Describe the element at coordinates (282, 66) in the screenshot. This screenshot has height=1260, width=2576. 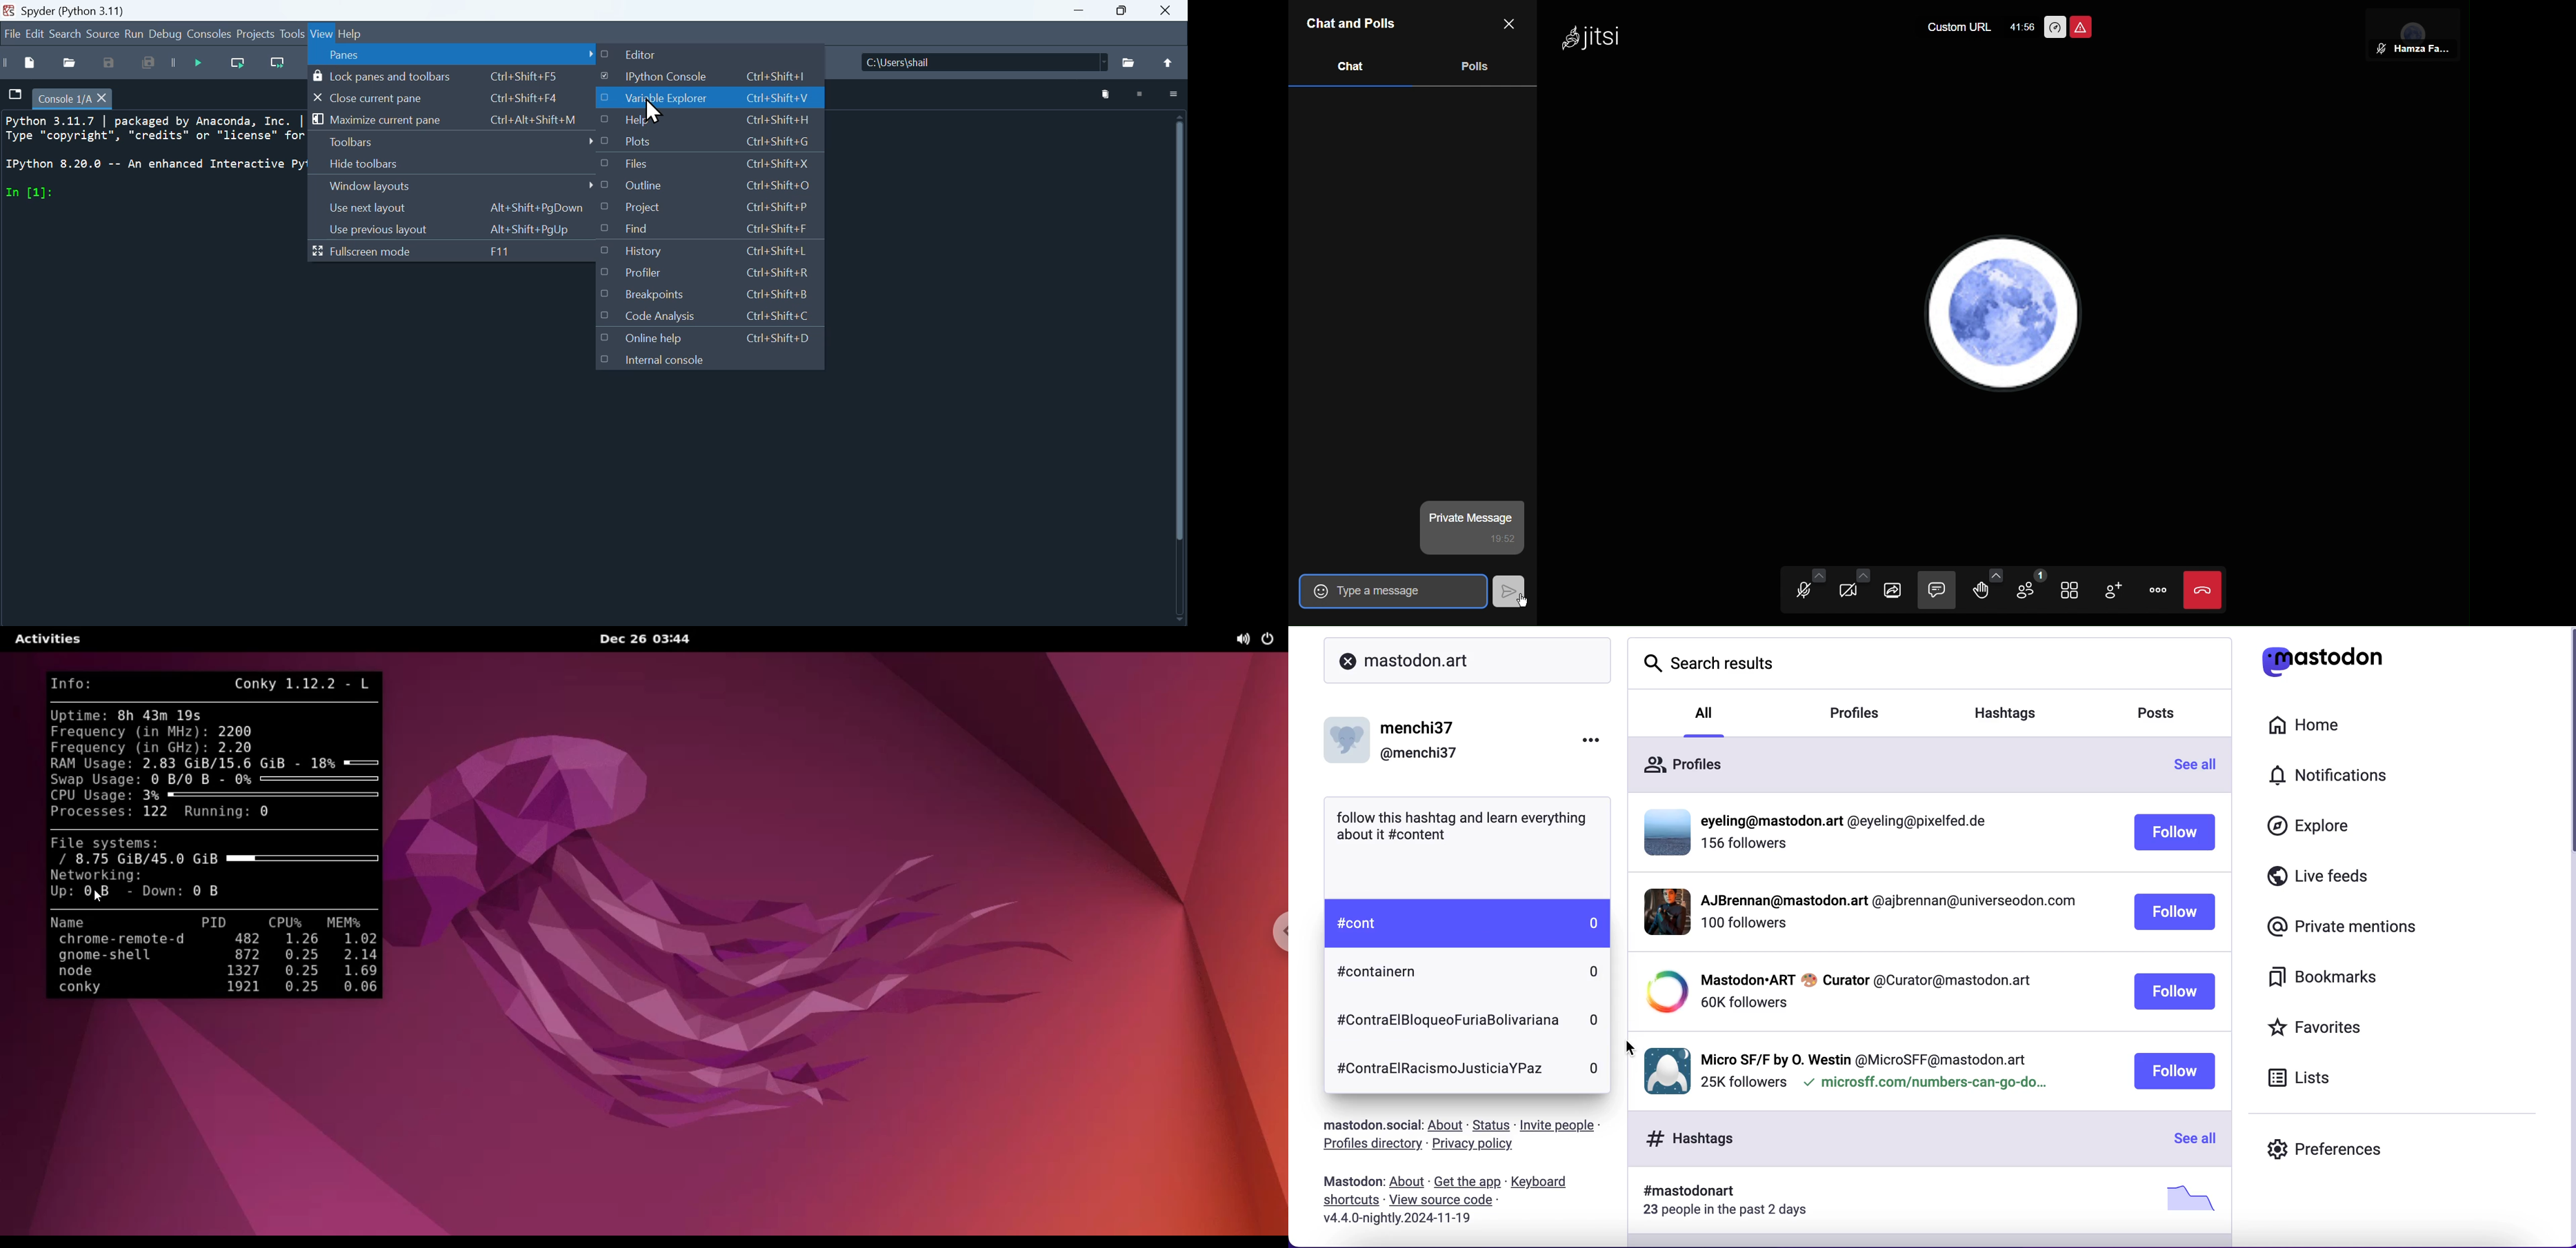
I see `Run current line and go to the next one` at that location.